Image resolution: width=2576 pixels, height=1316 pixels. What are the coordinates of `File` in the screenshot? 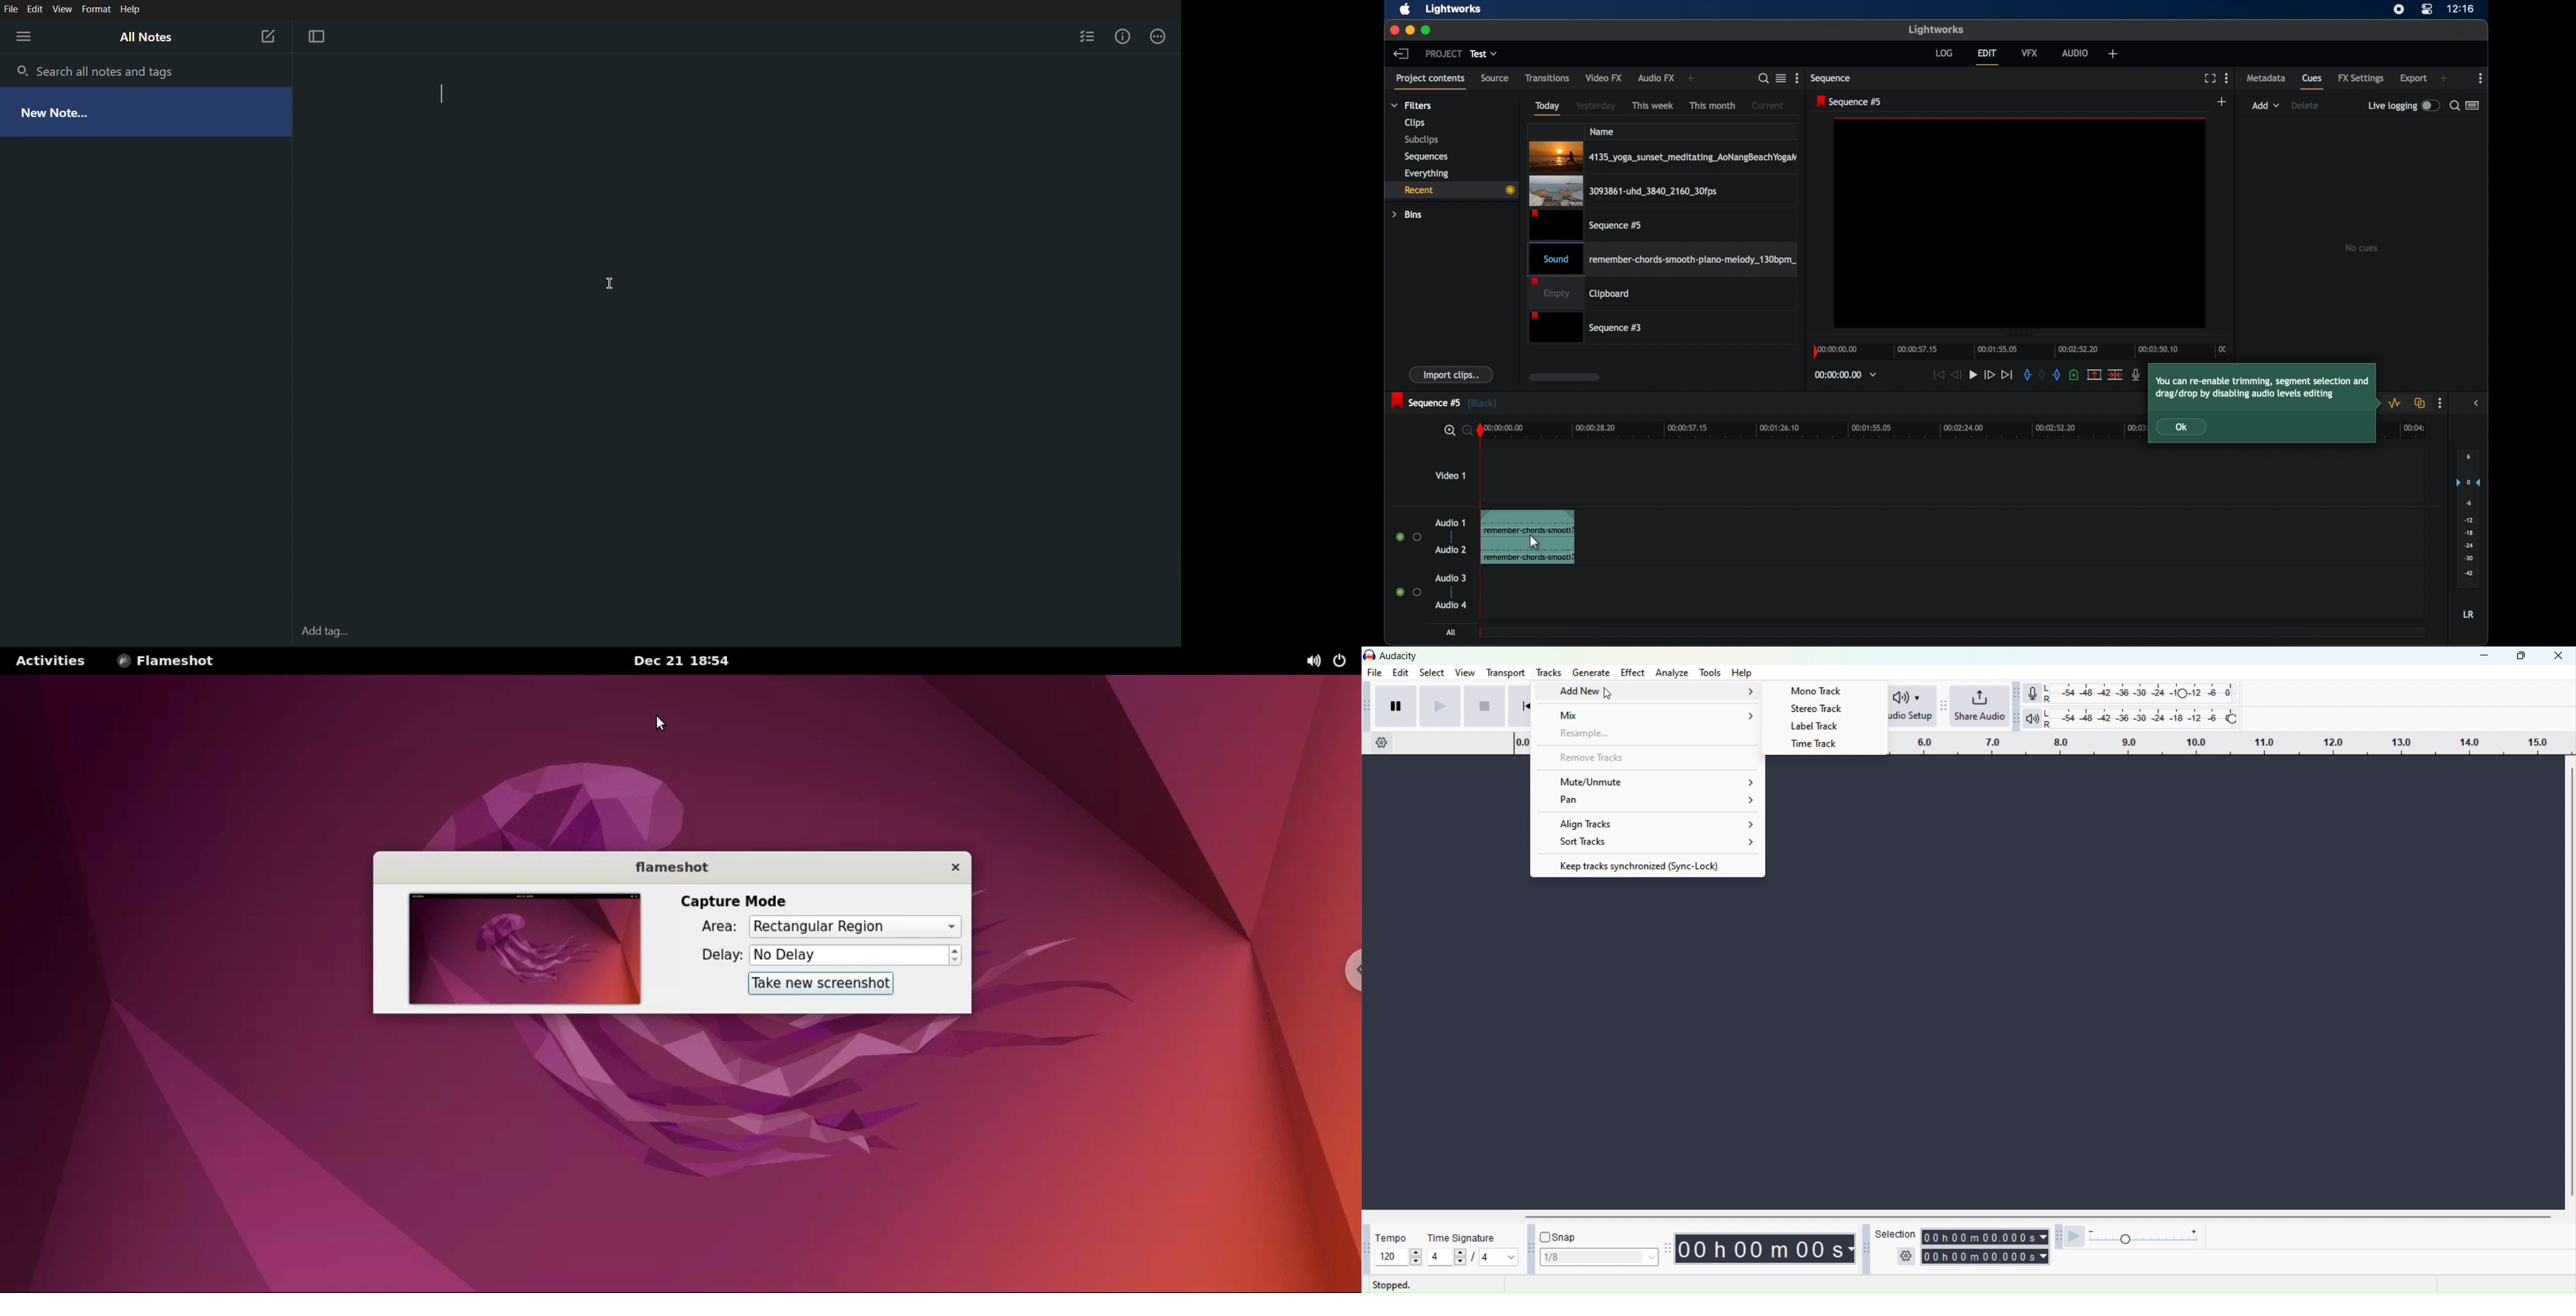 It's located at (12, 9).